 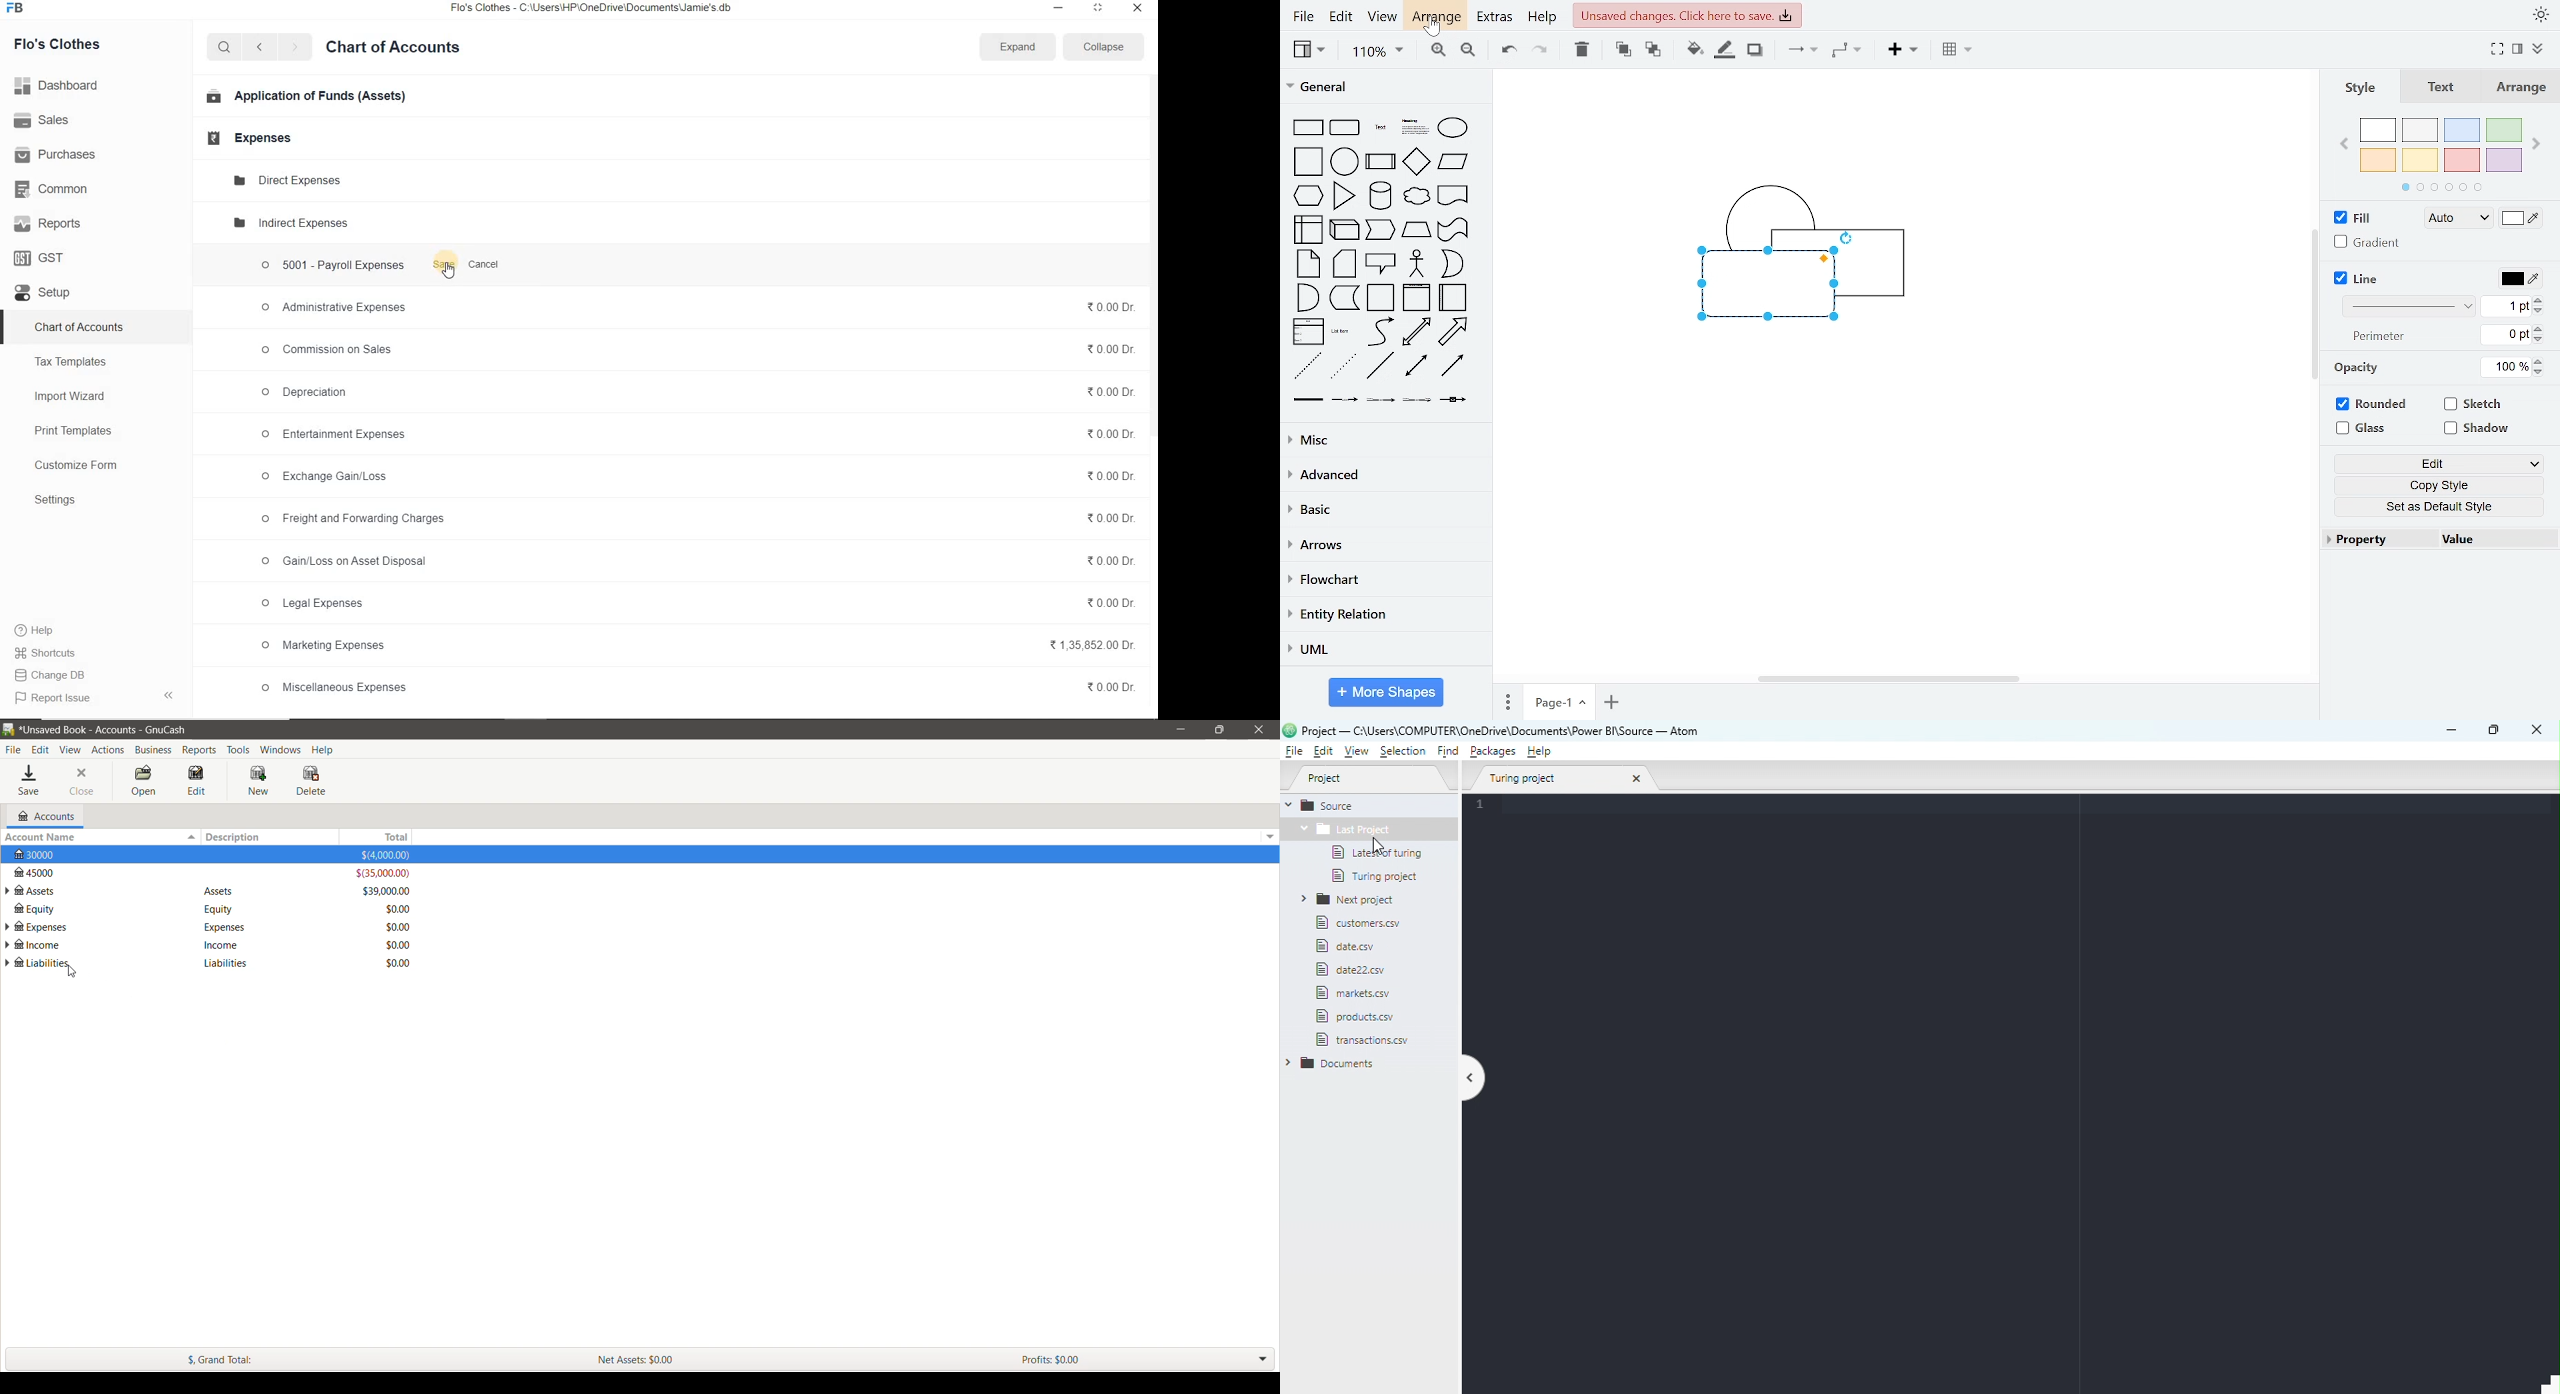 I want to click on Dashboard, so click(x=59, y=84).